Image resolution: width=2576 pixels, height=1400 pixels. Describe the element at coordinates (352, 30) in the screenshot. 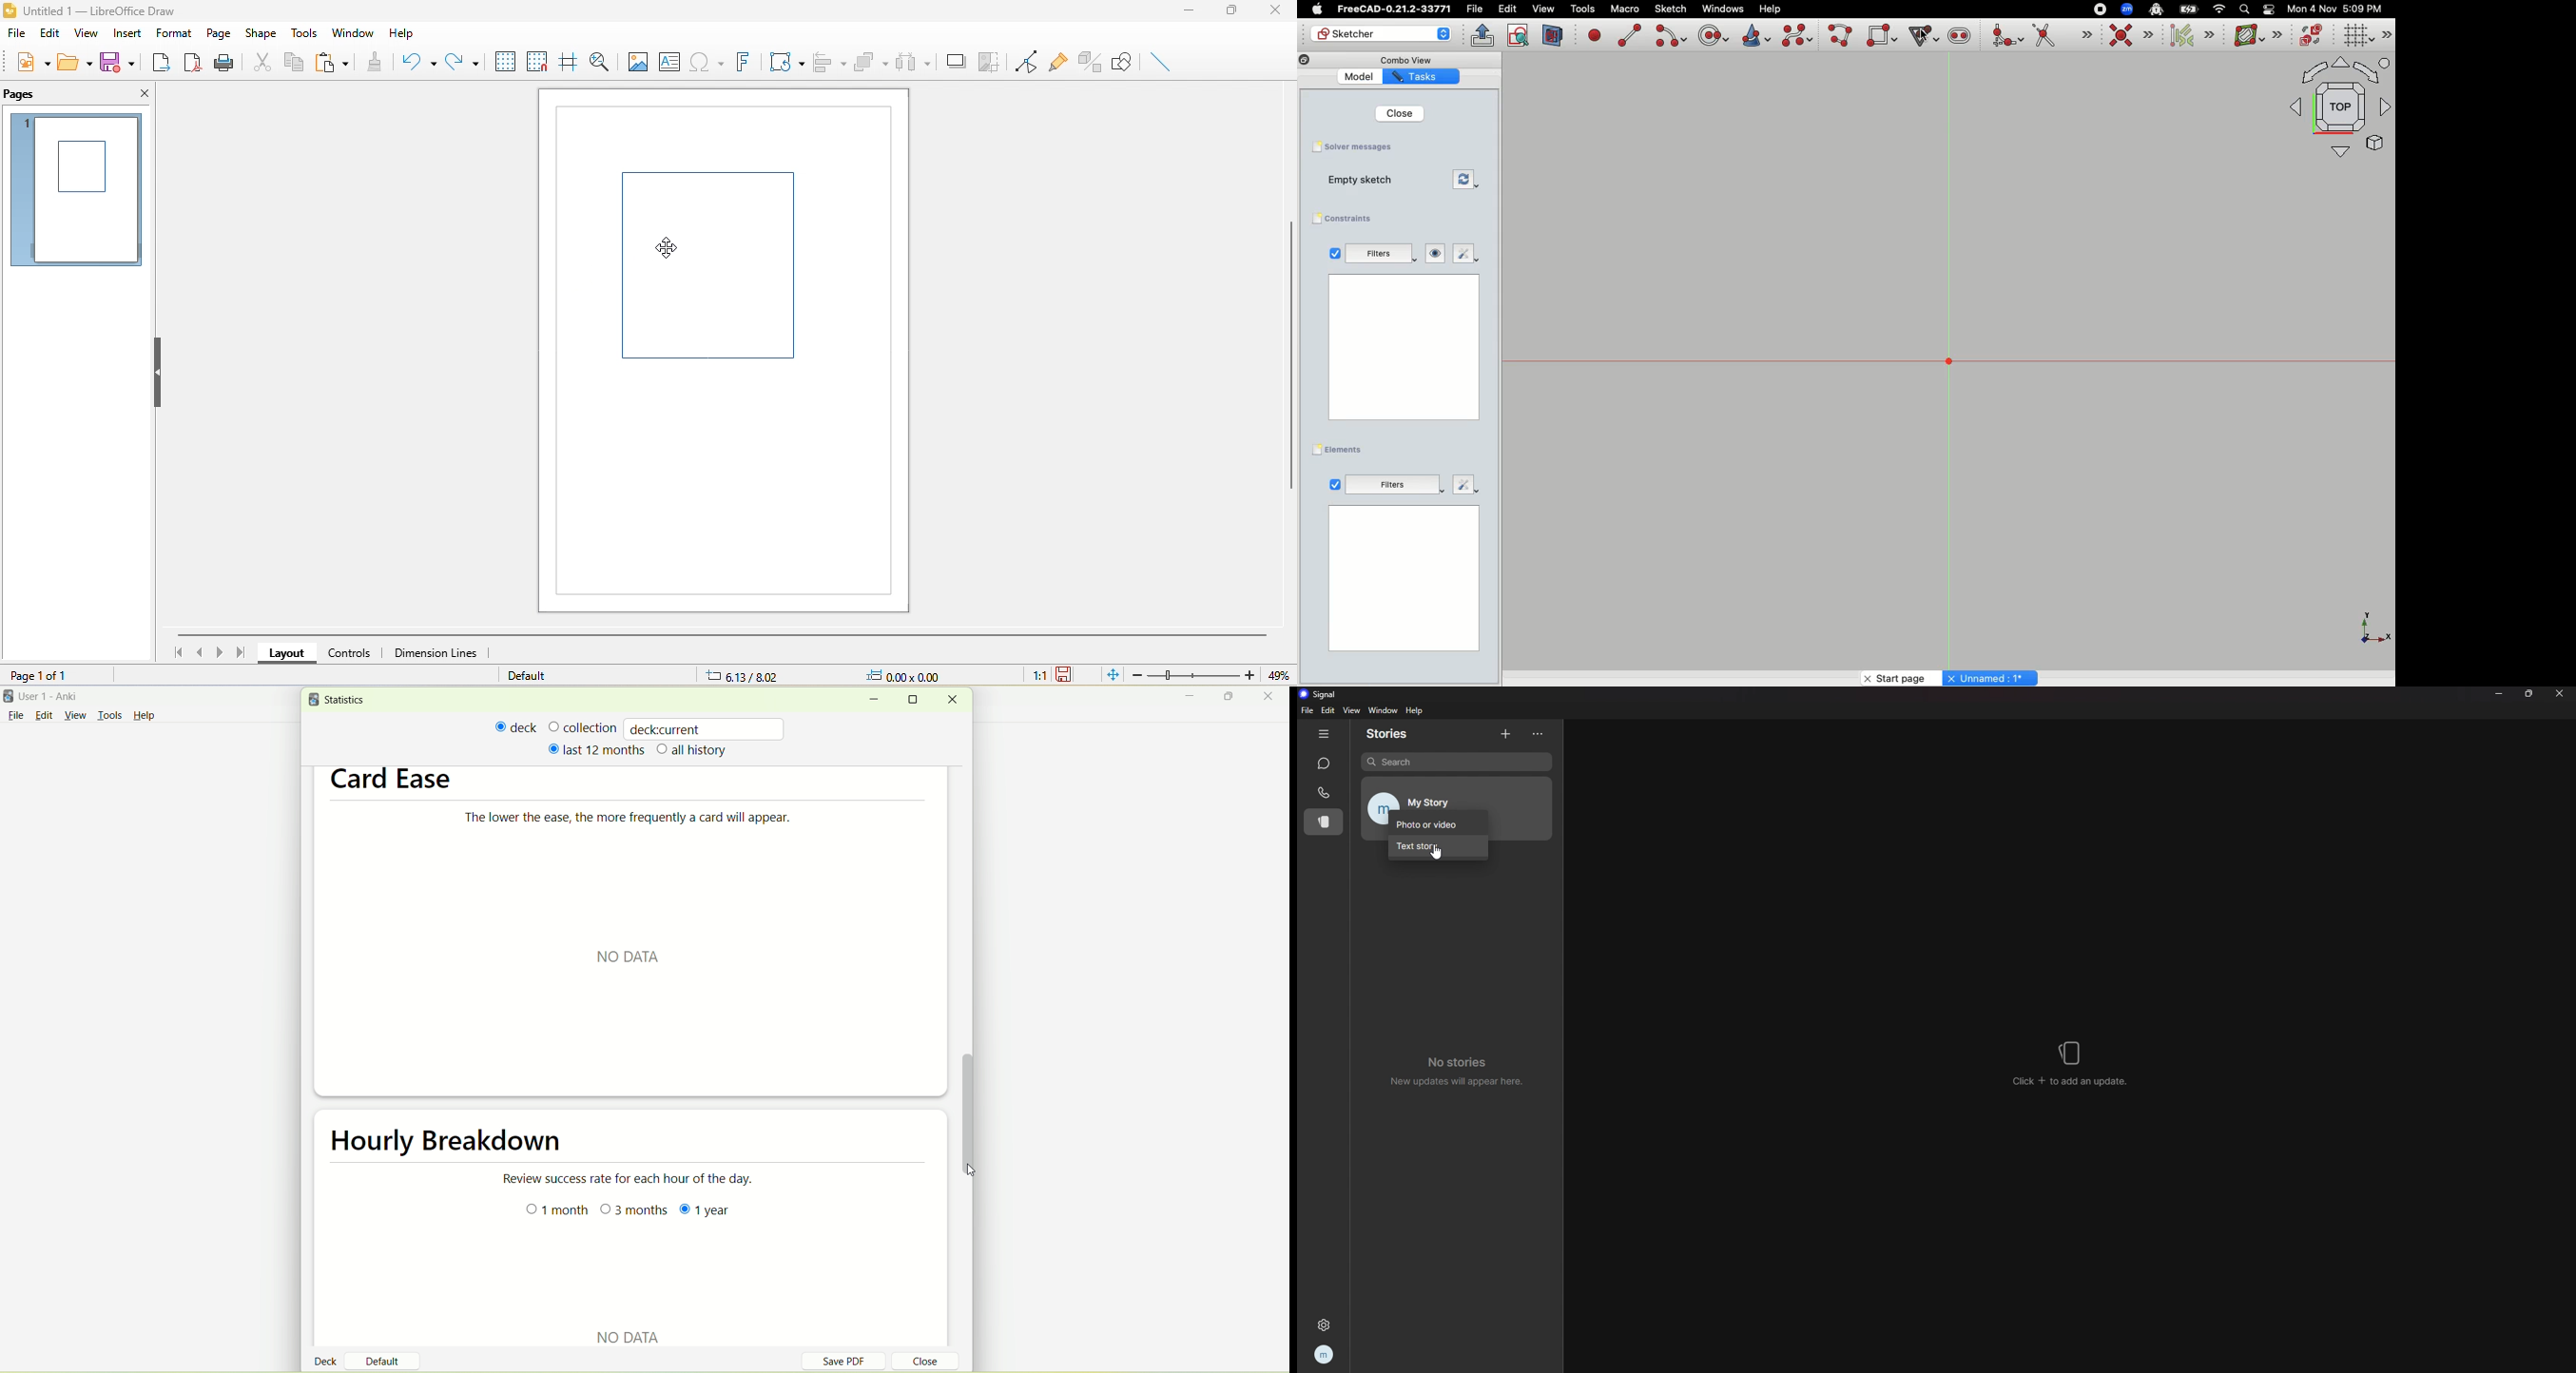

I see `window` at that location.